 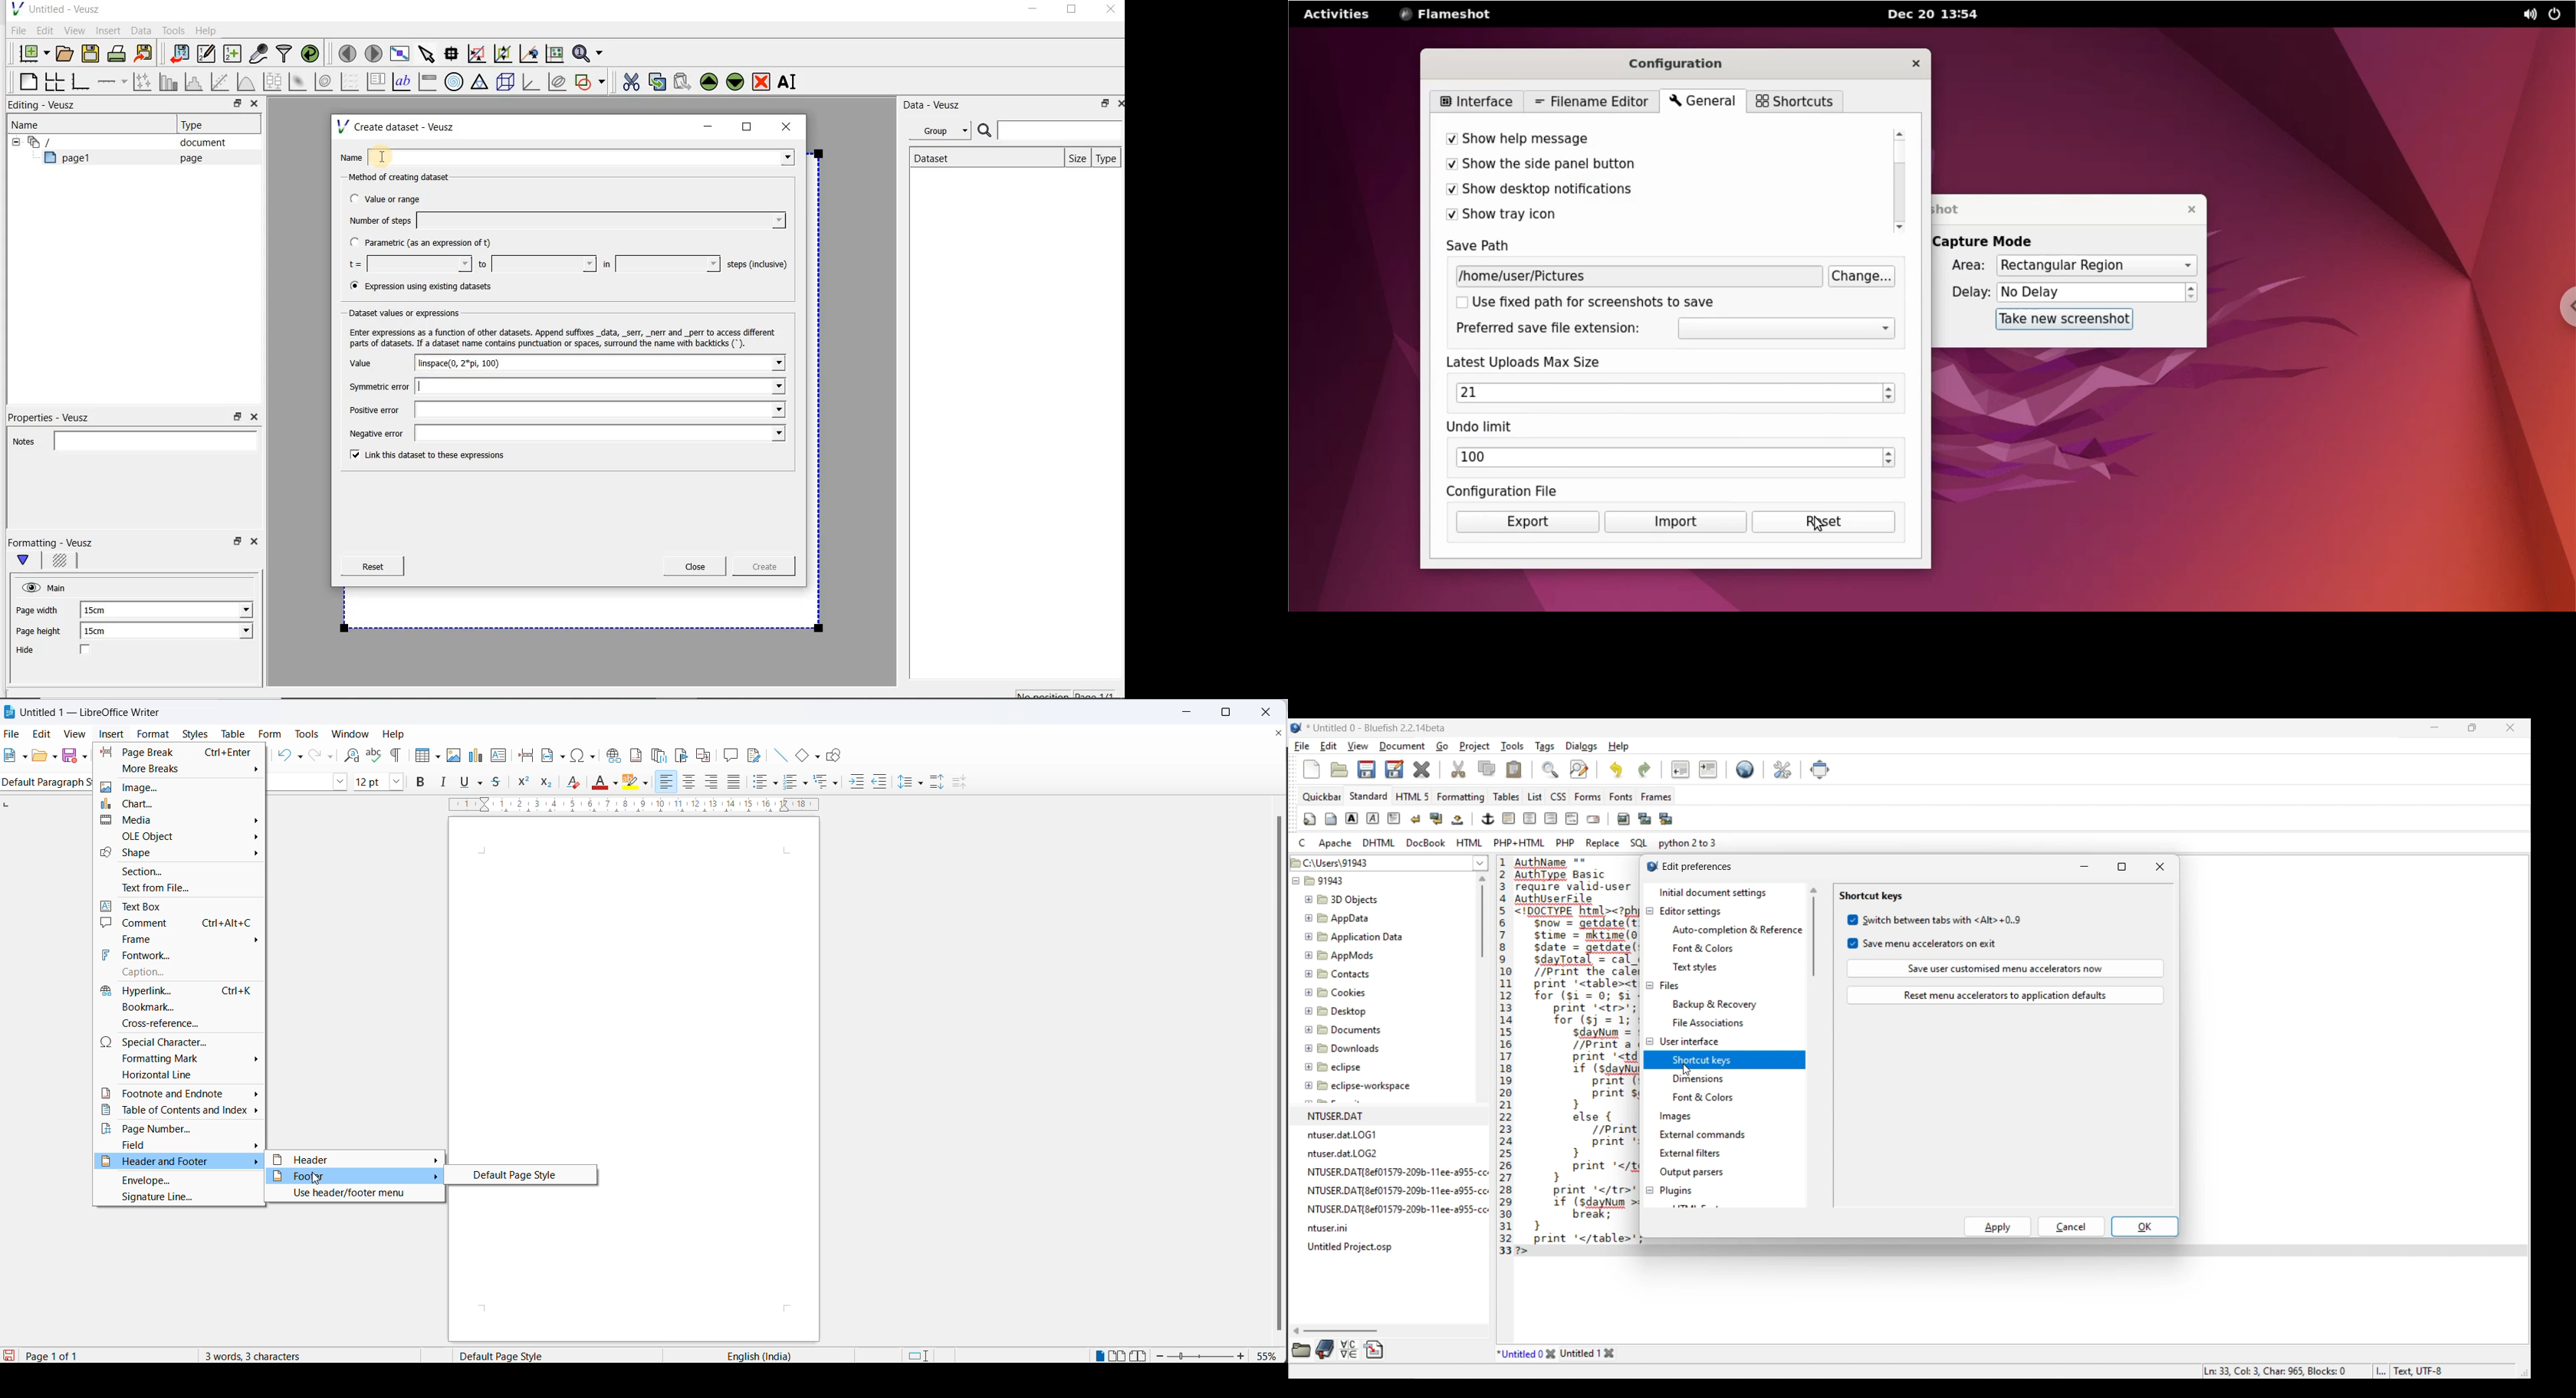 What do you see at coordinates (396, 782) in the screenshot?
I see `font size dropdown button` at bounding box center [396, 782].